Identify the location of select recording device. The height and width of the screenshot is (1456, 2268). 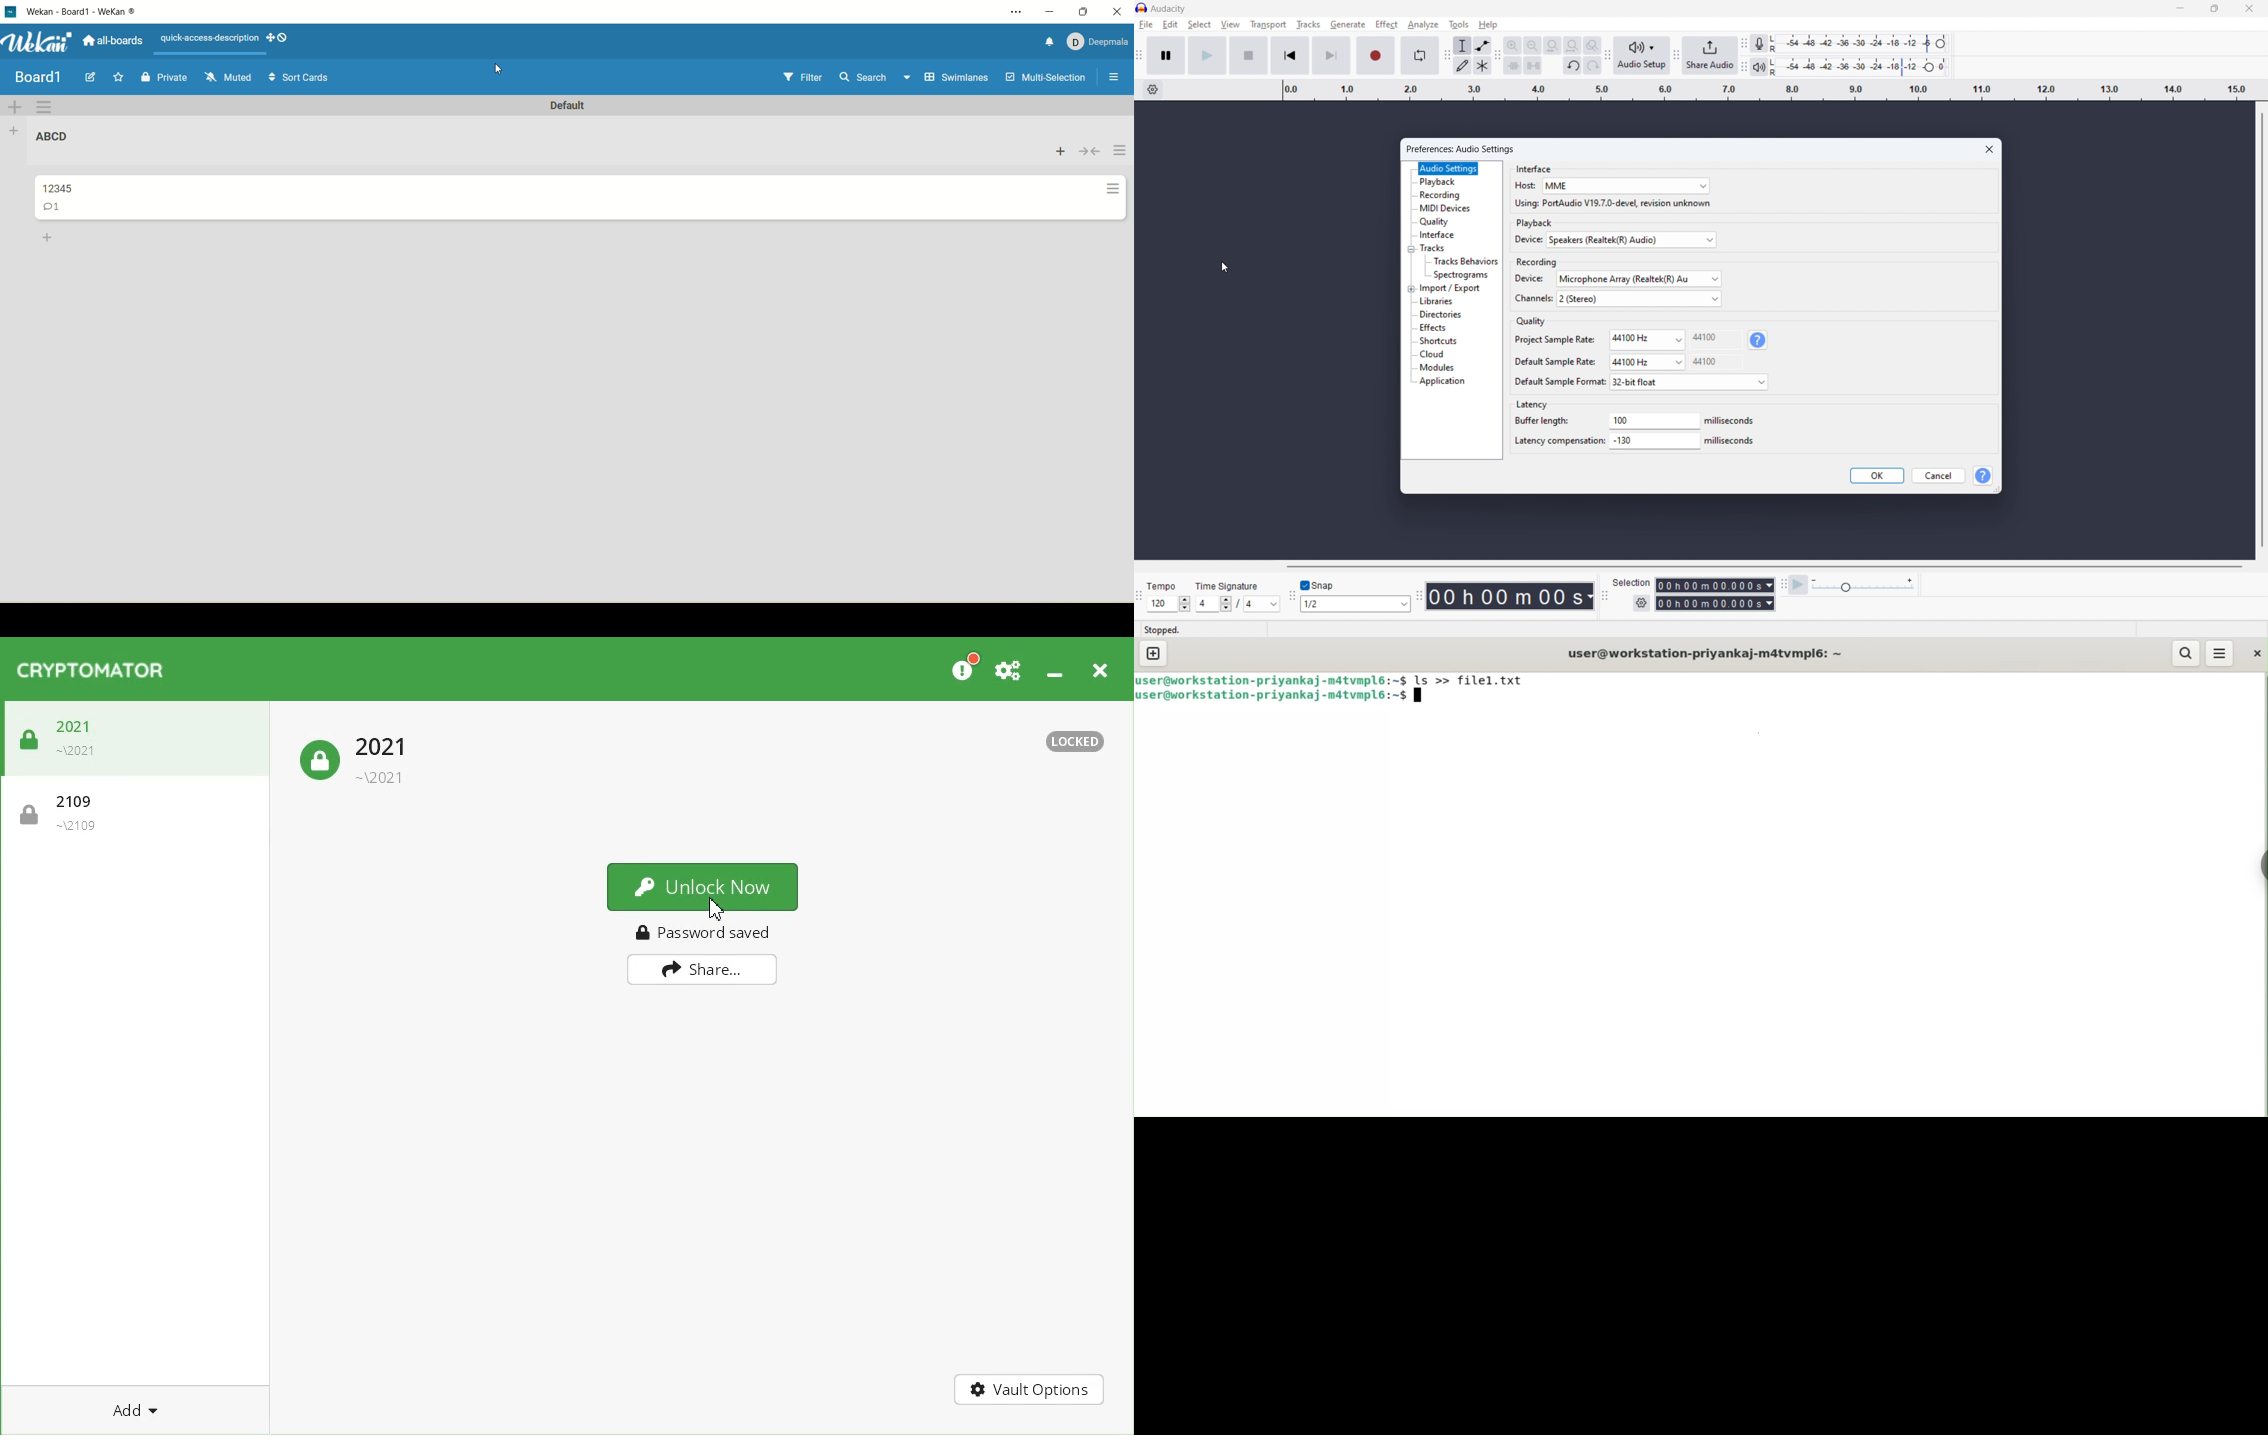
(1640, 279).